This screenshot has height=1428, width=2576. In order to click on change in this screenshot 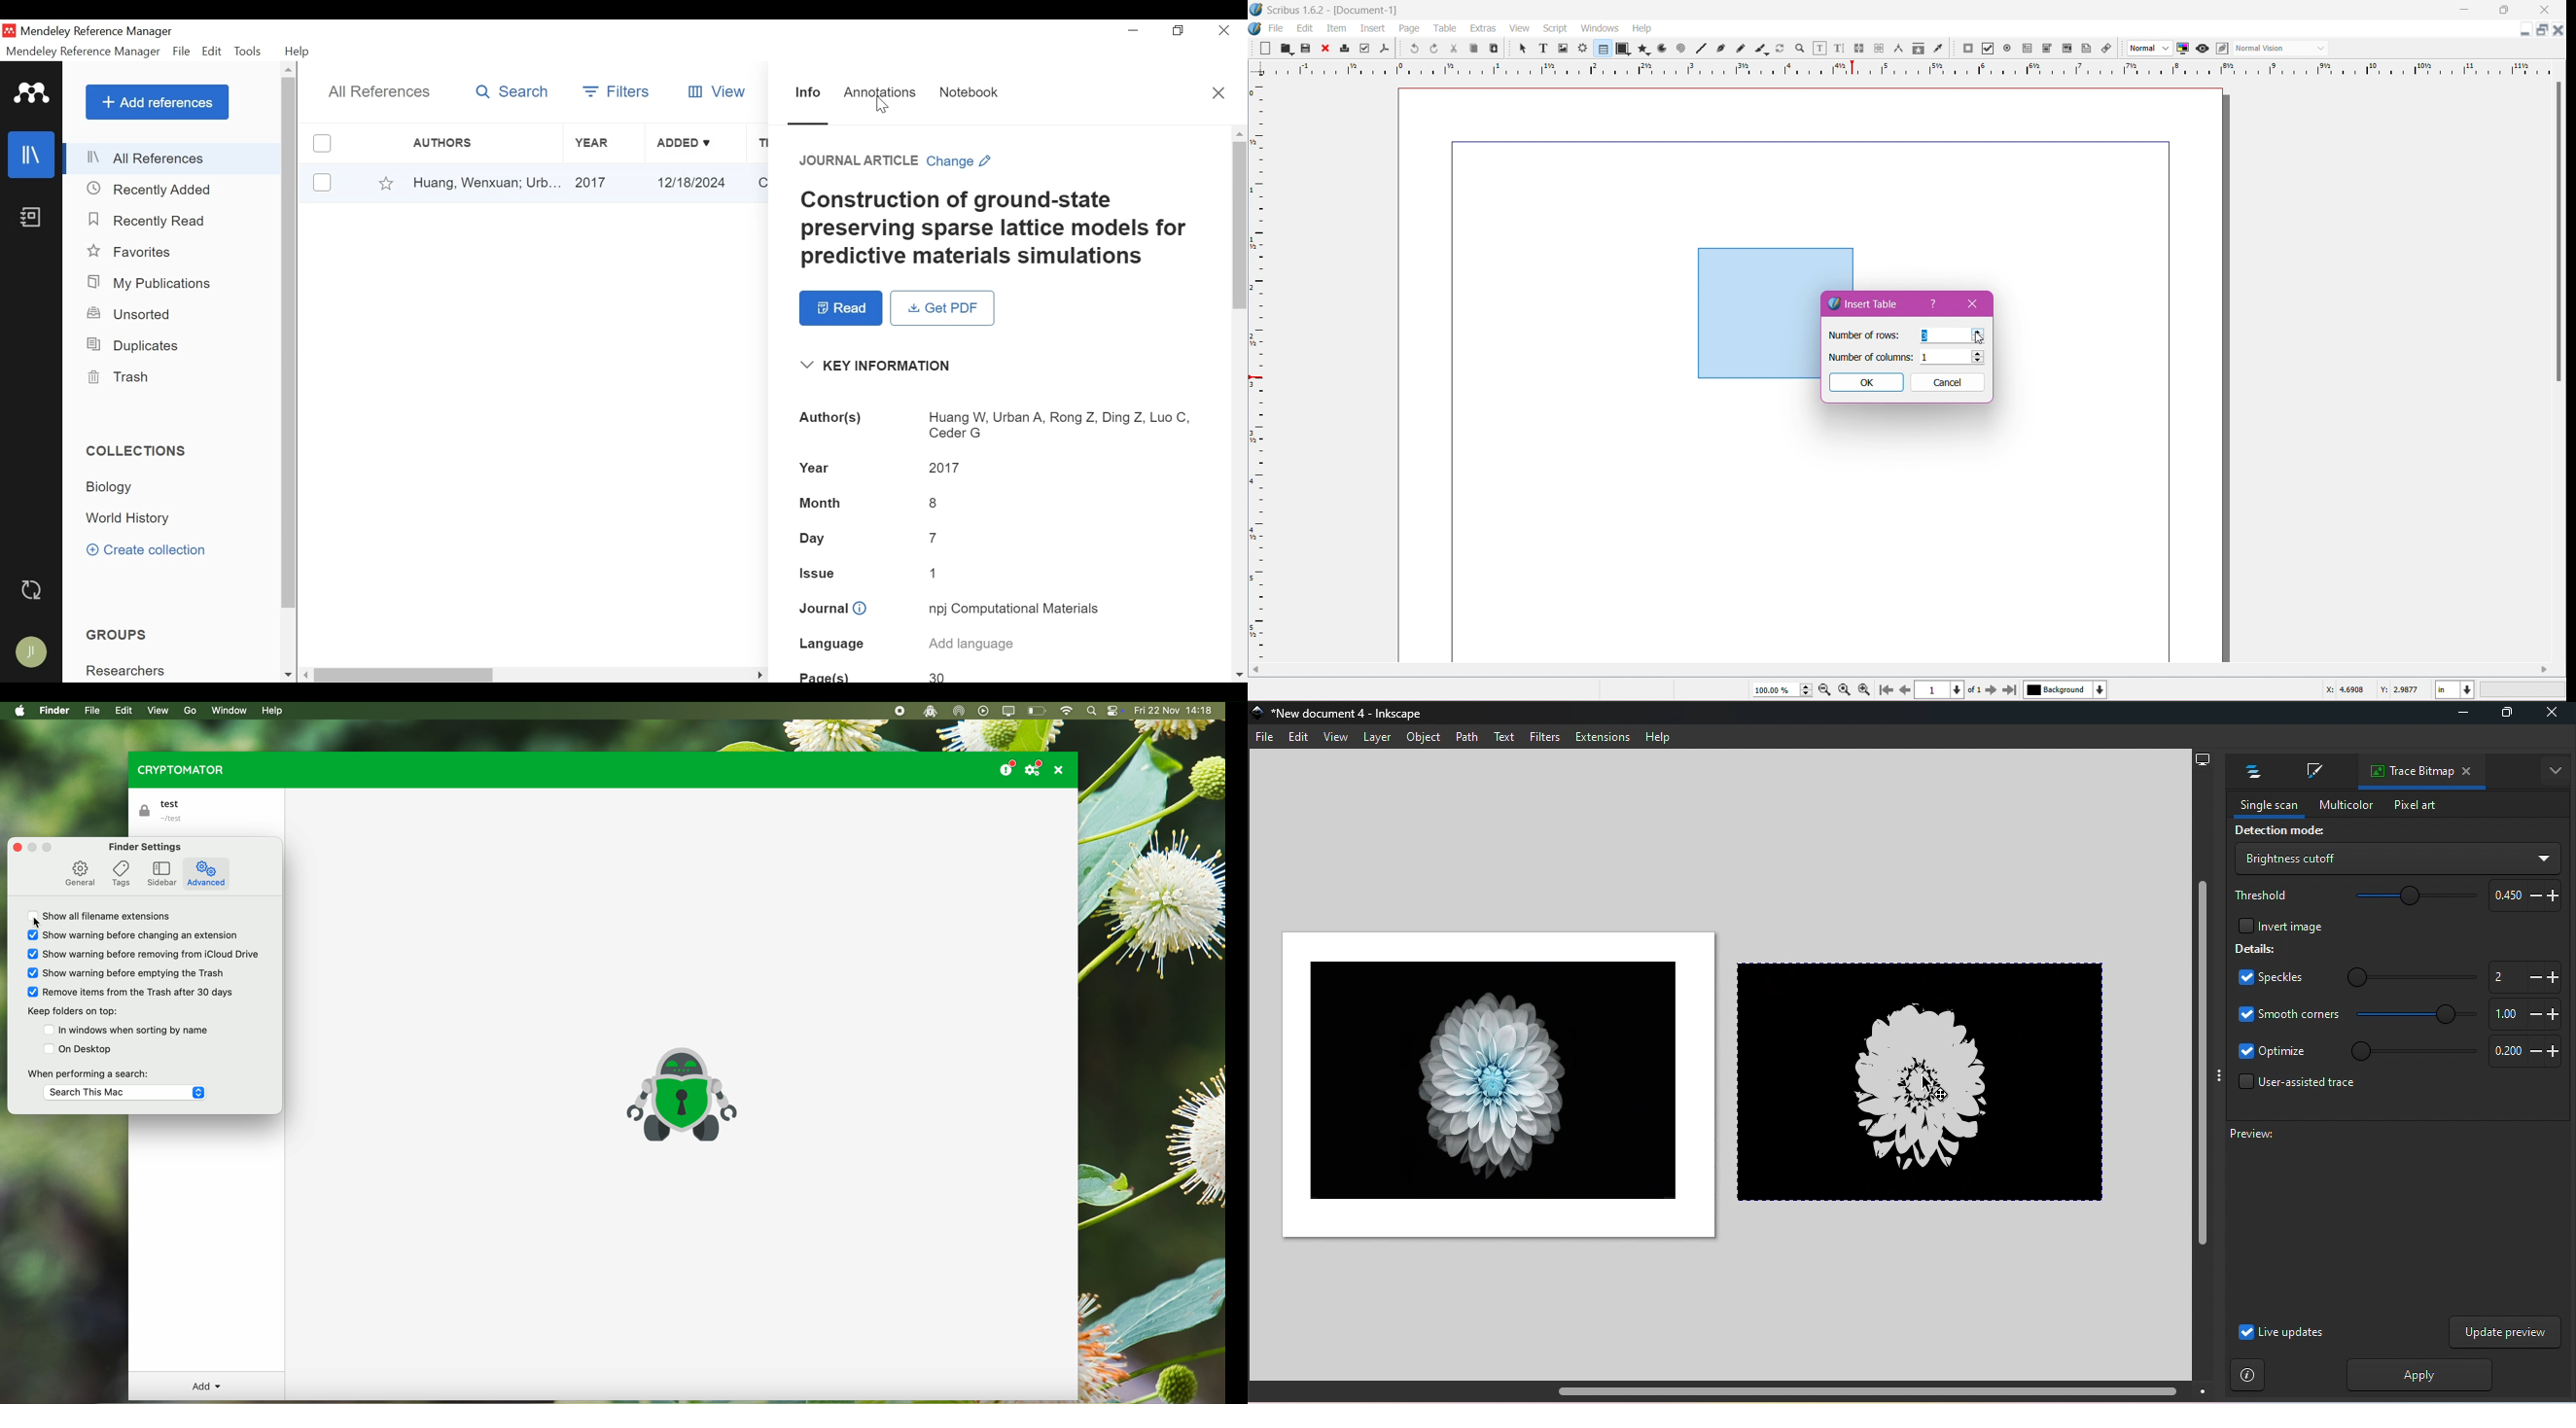, I will do `click(962, 161)`.